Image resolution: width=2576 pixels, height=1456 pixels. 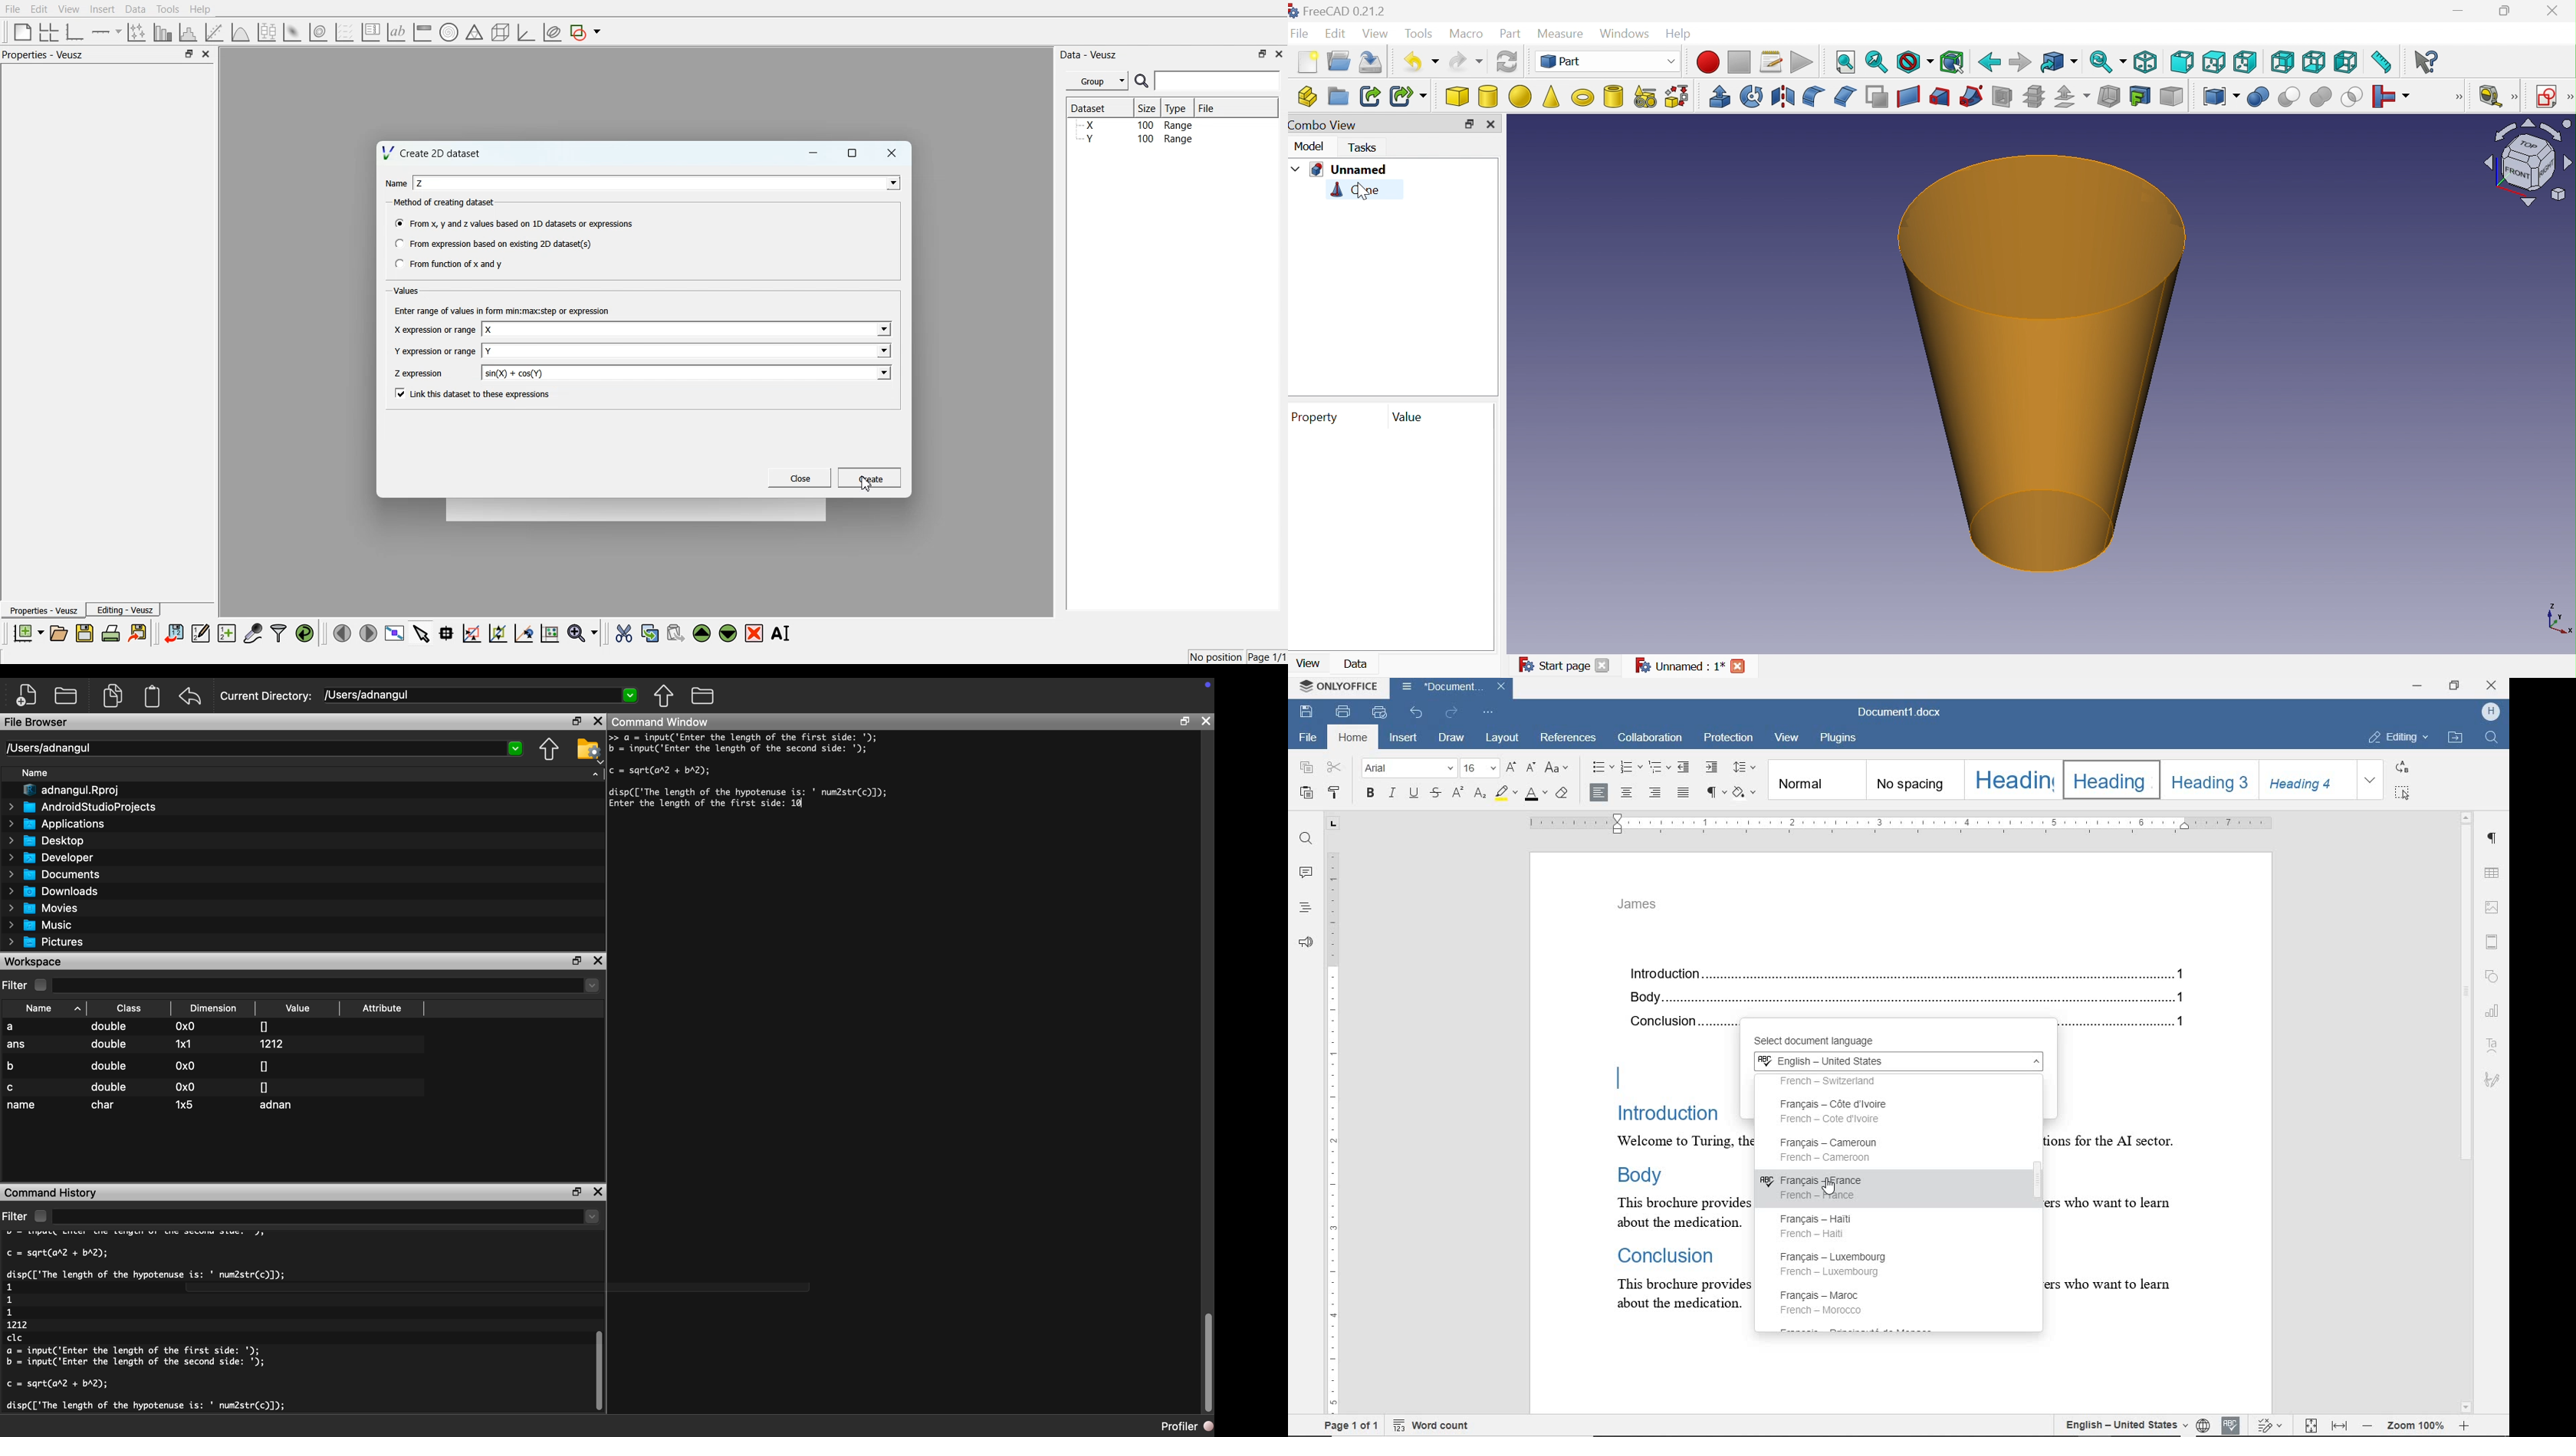 I want to click on Restore down, so click(x=1469, y=123).